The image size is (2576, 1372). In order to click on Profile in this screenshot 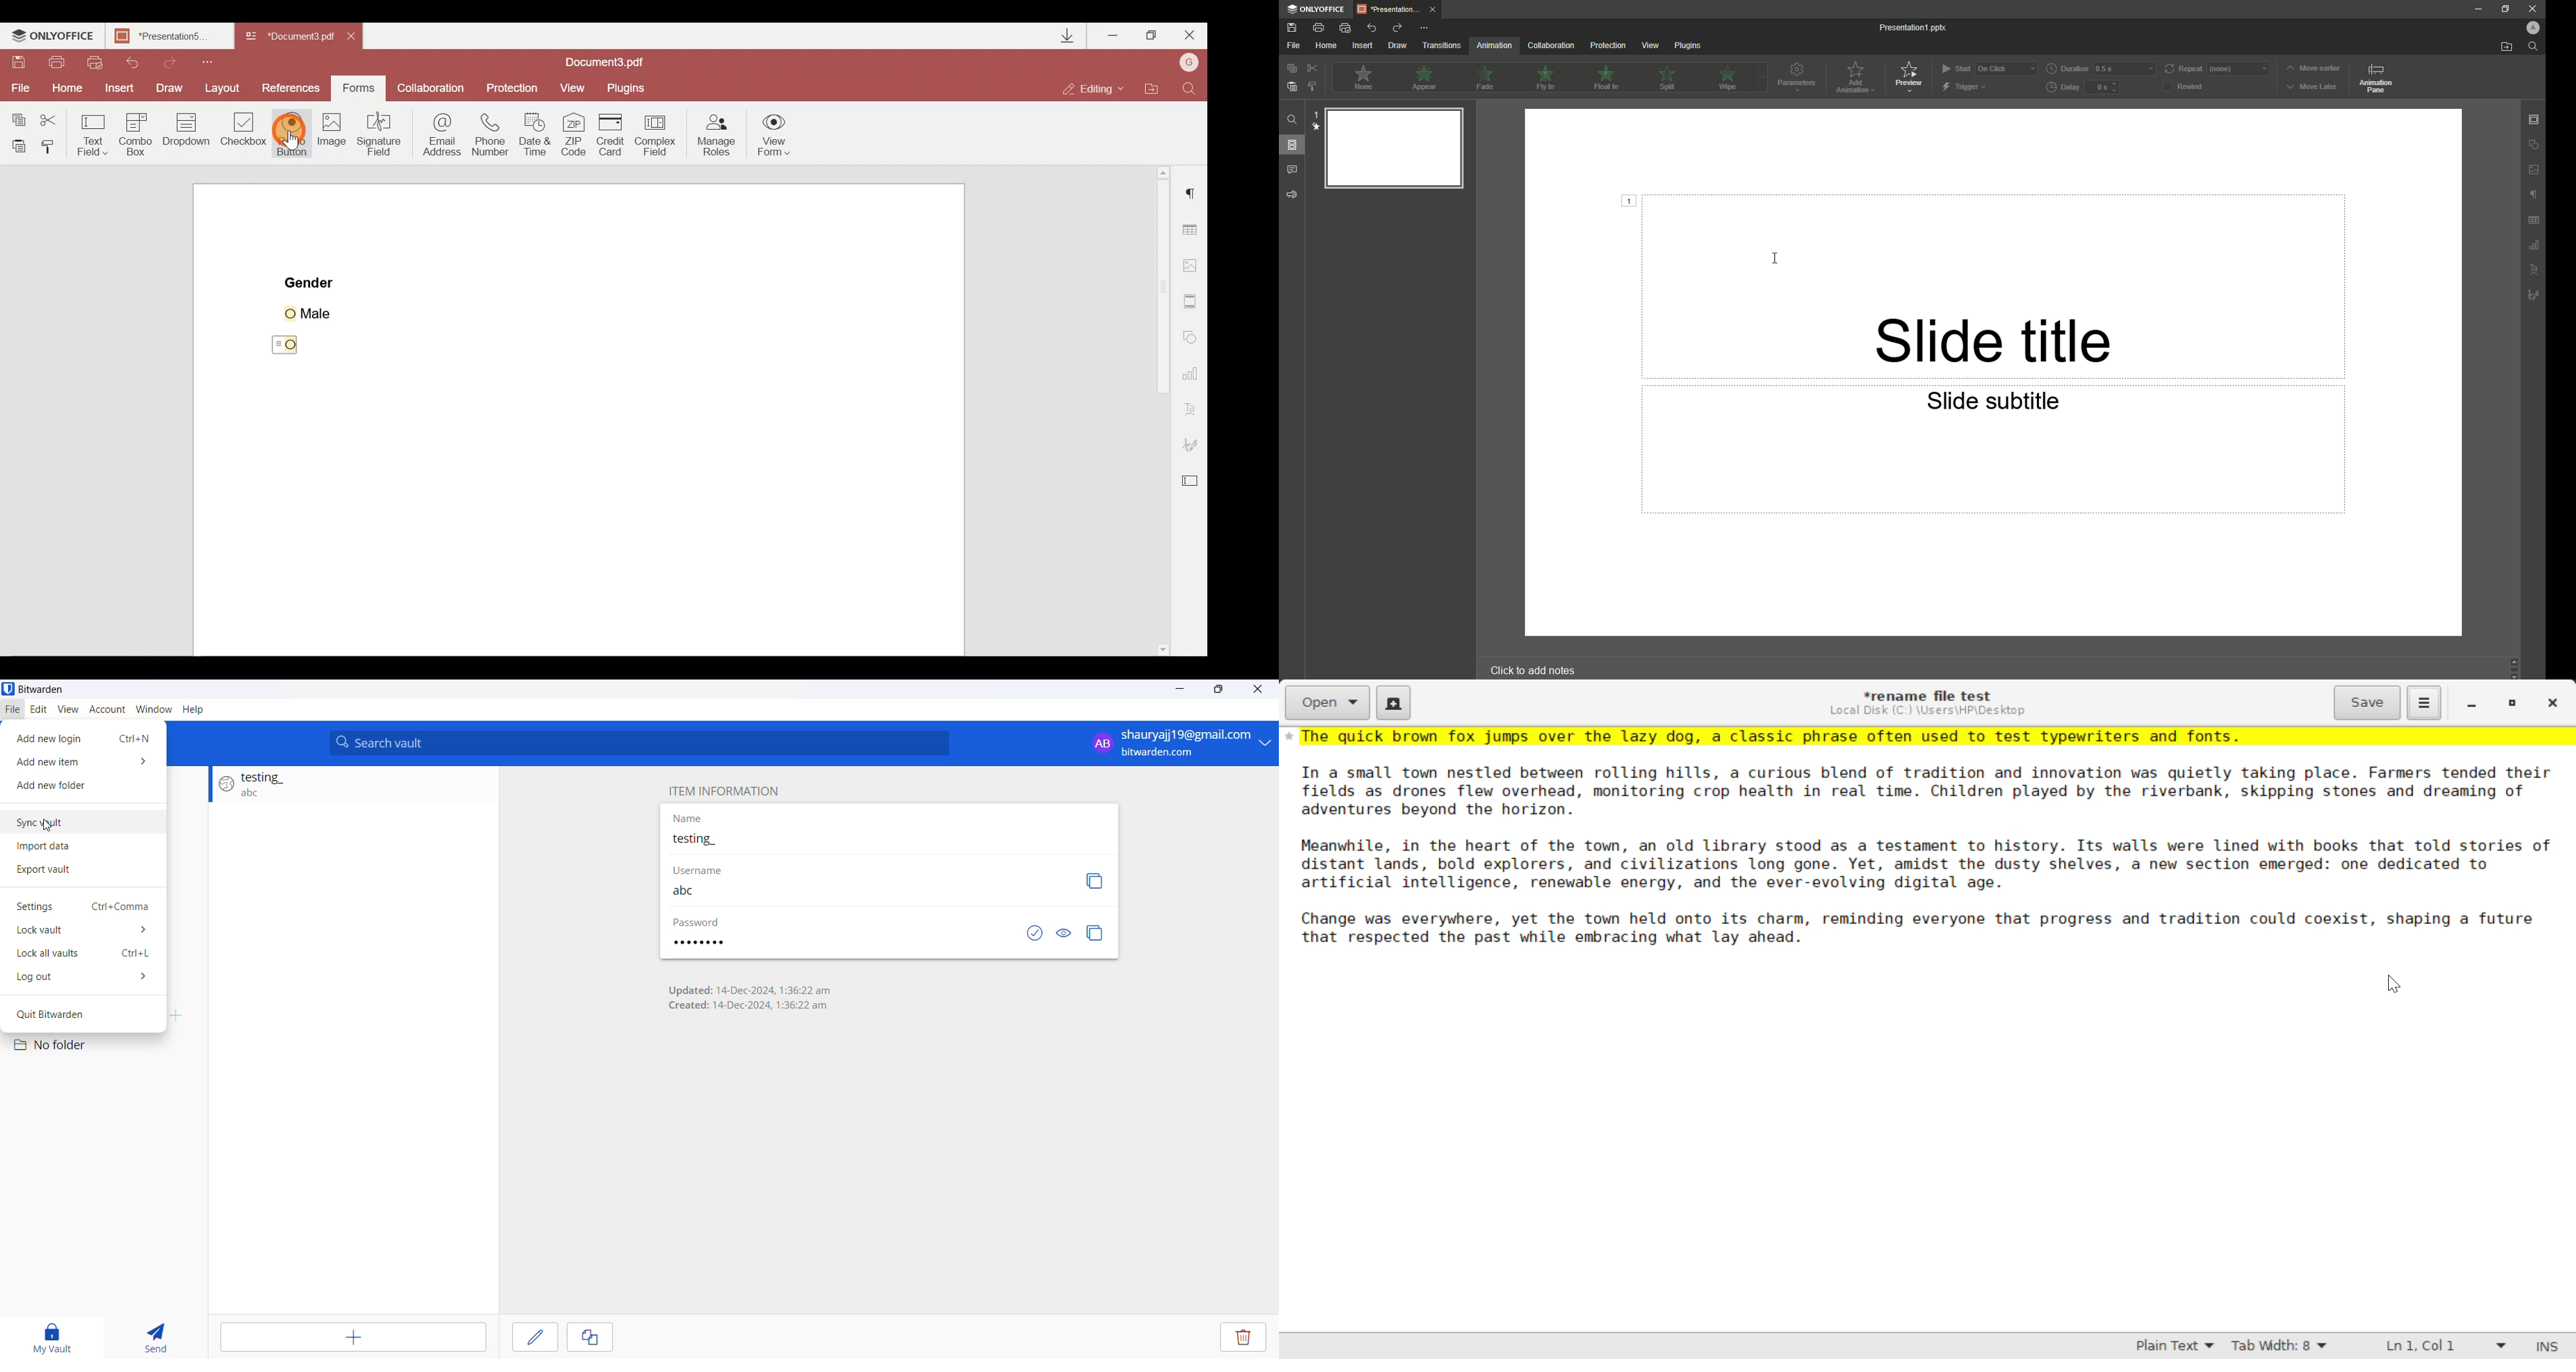, I will do `click(2532, 28)`.